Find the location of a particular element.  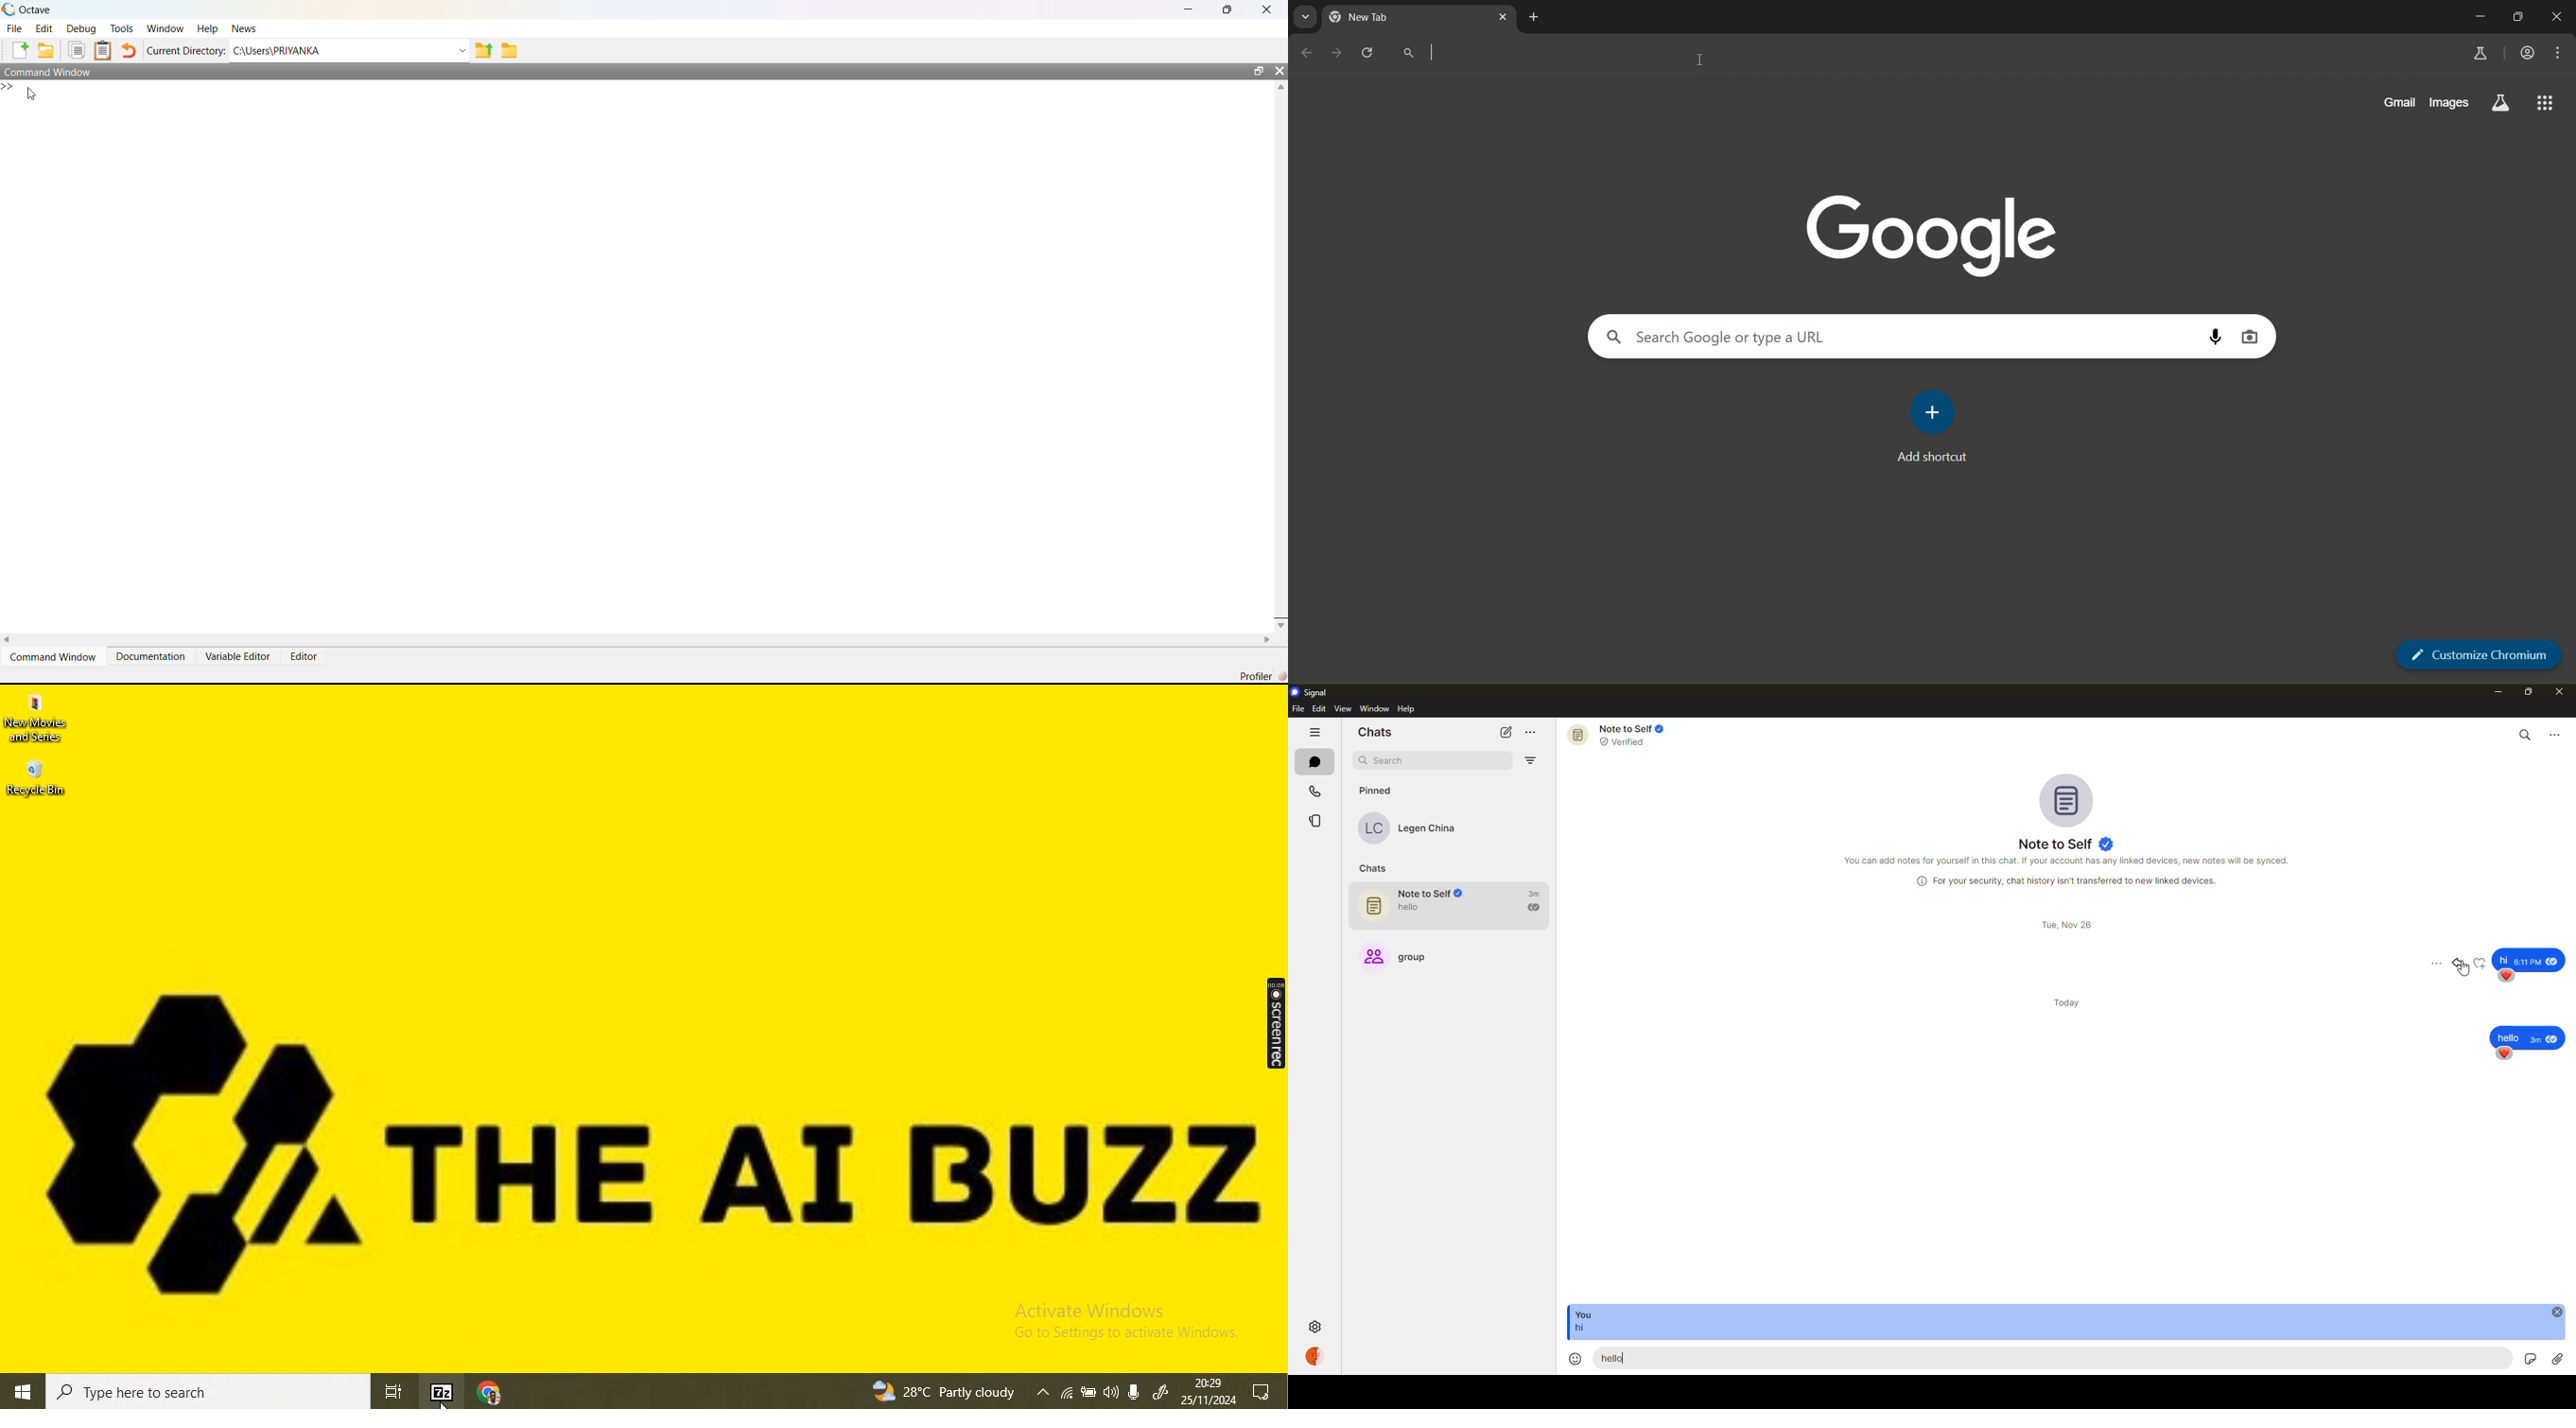

maximise is located at coordinates (1230, 8).